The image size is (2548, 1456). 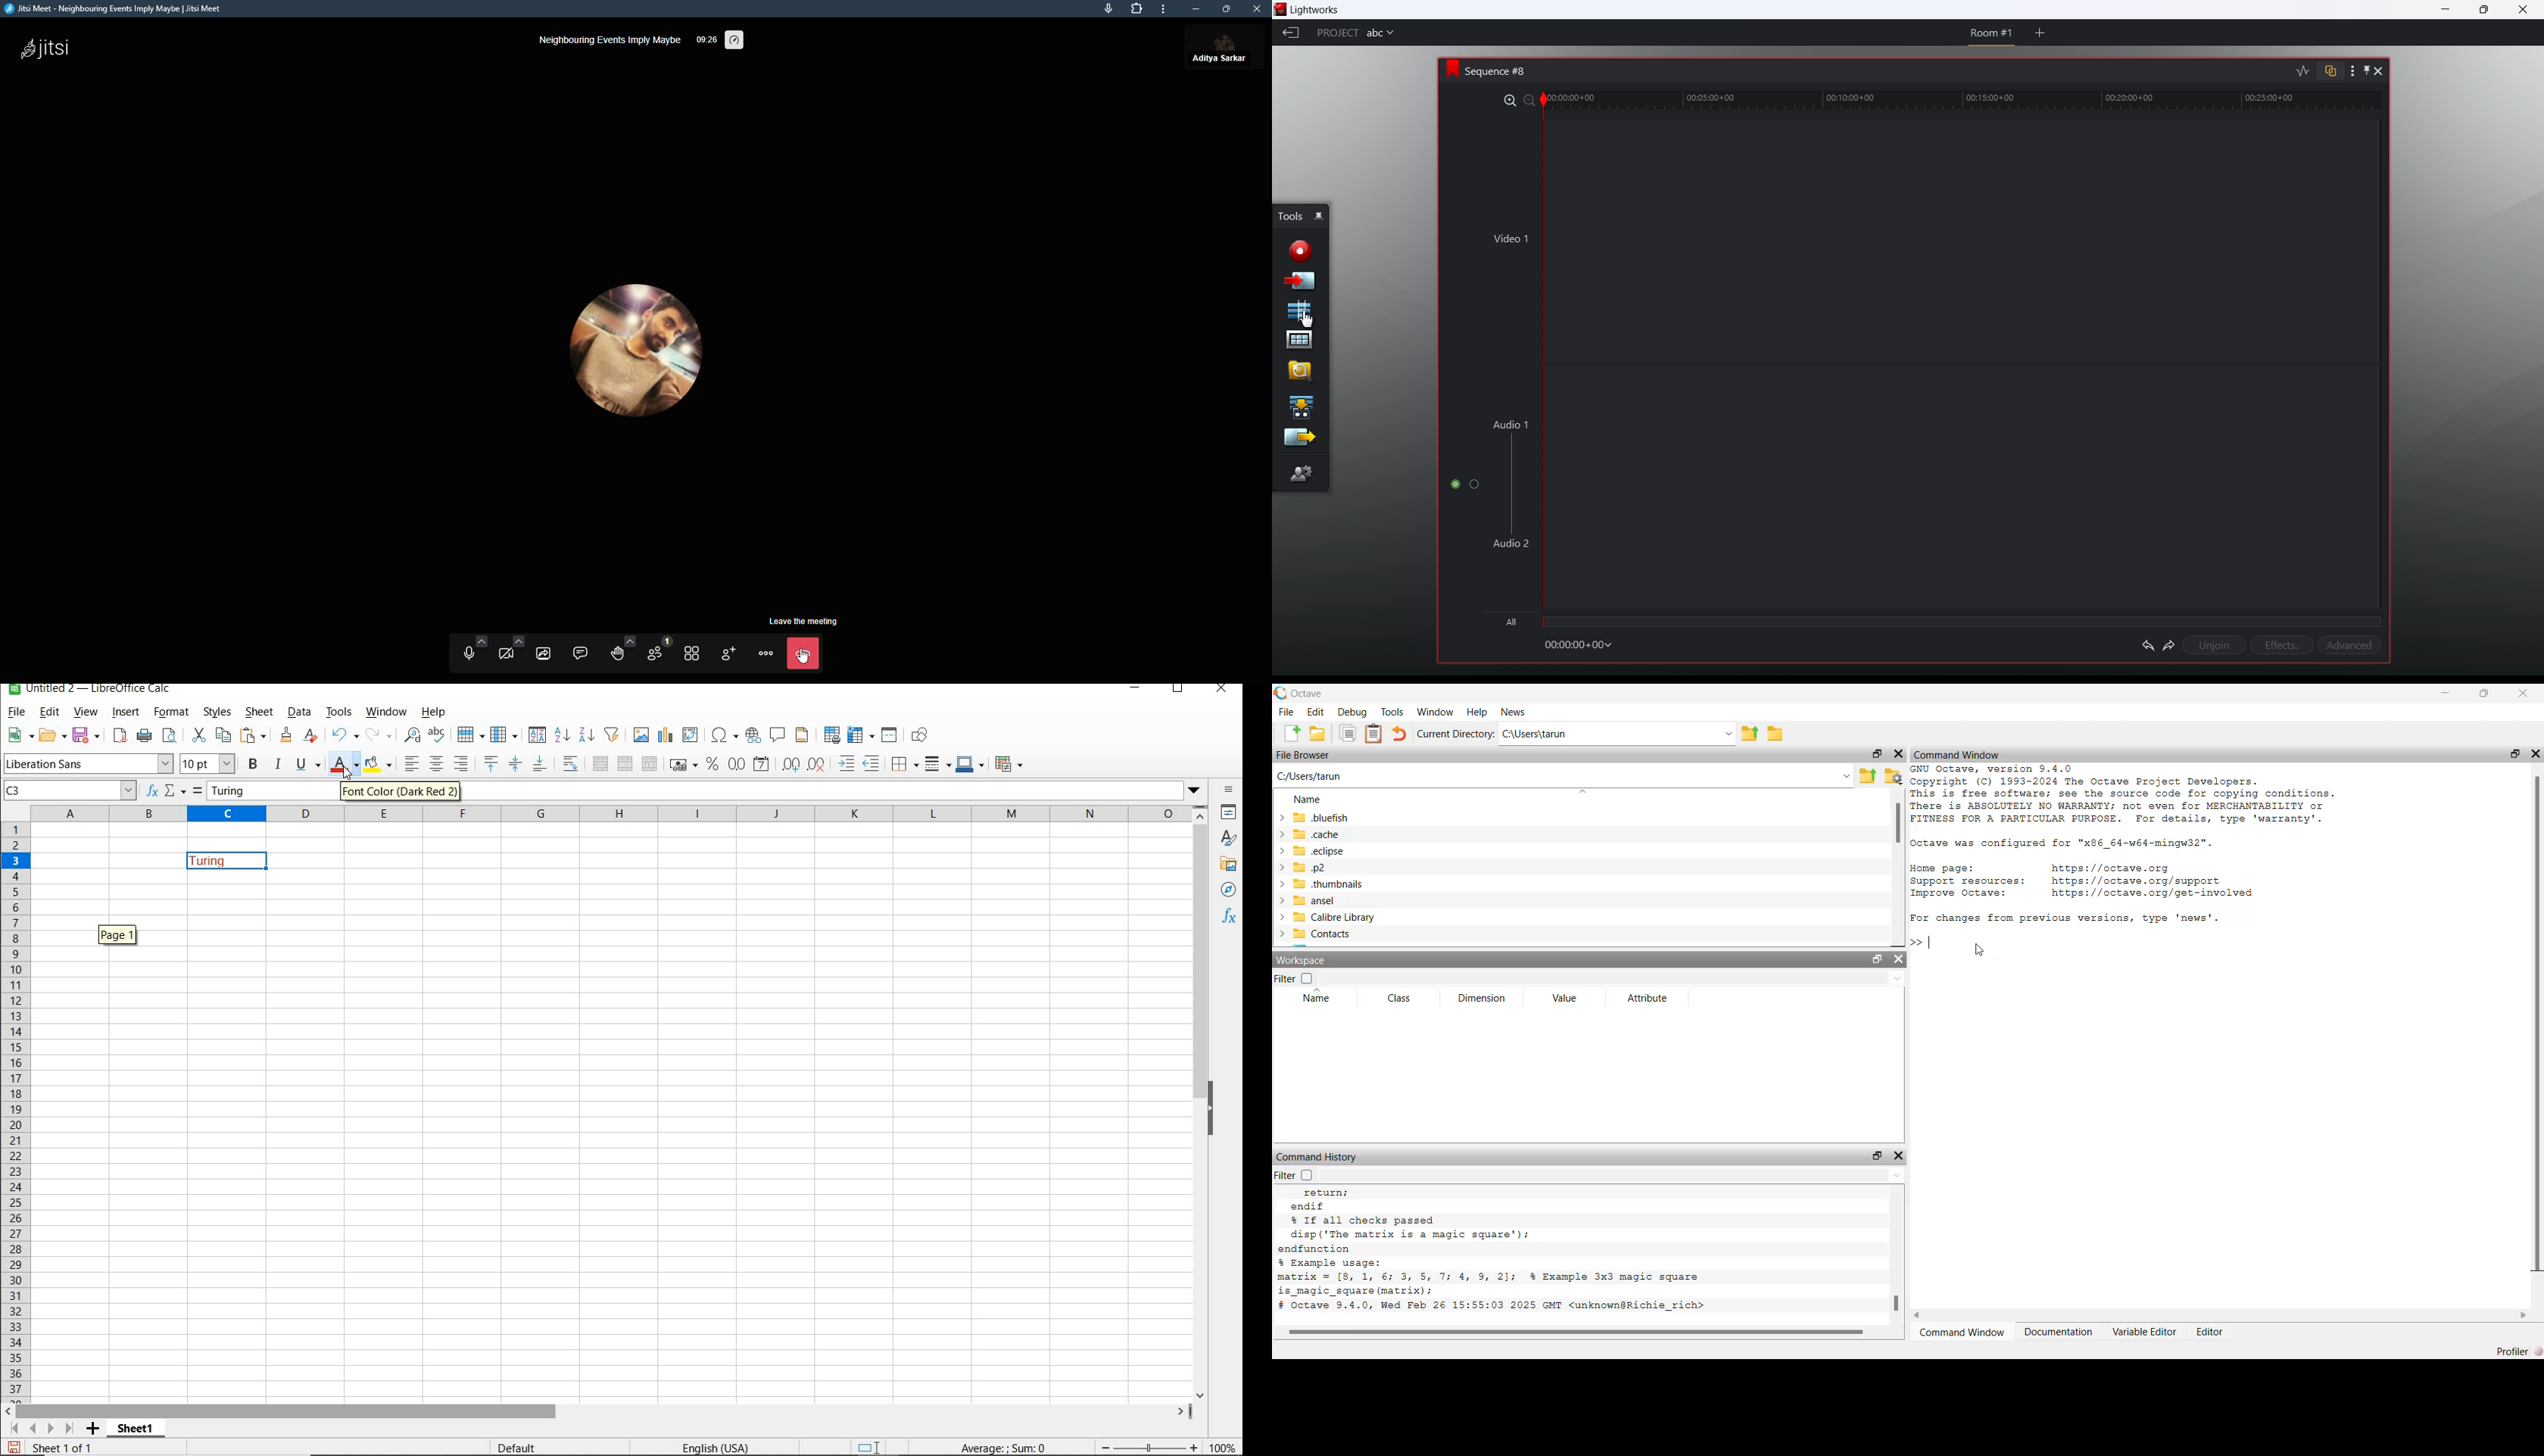 I want to click on room 1, so click(x=1986, y=34).